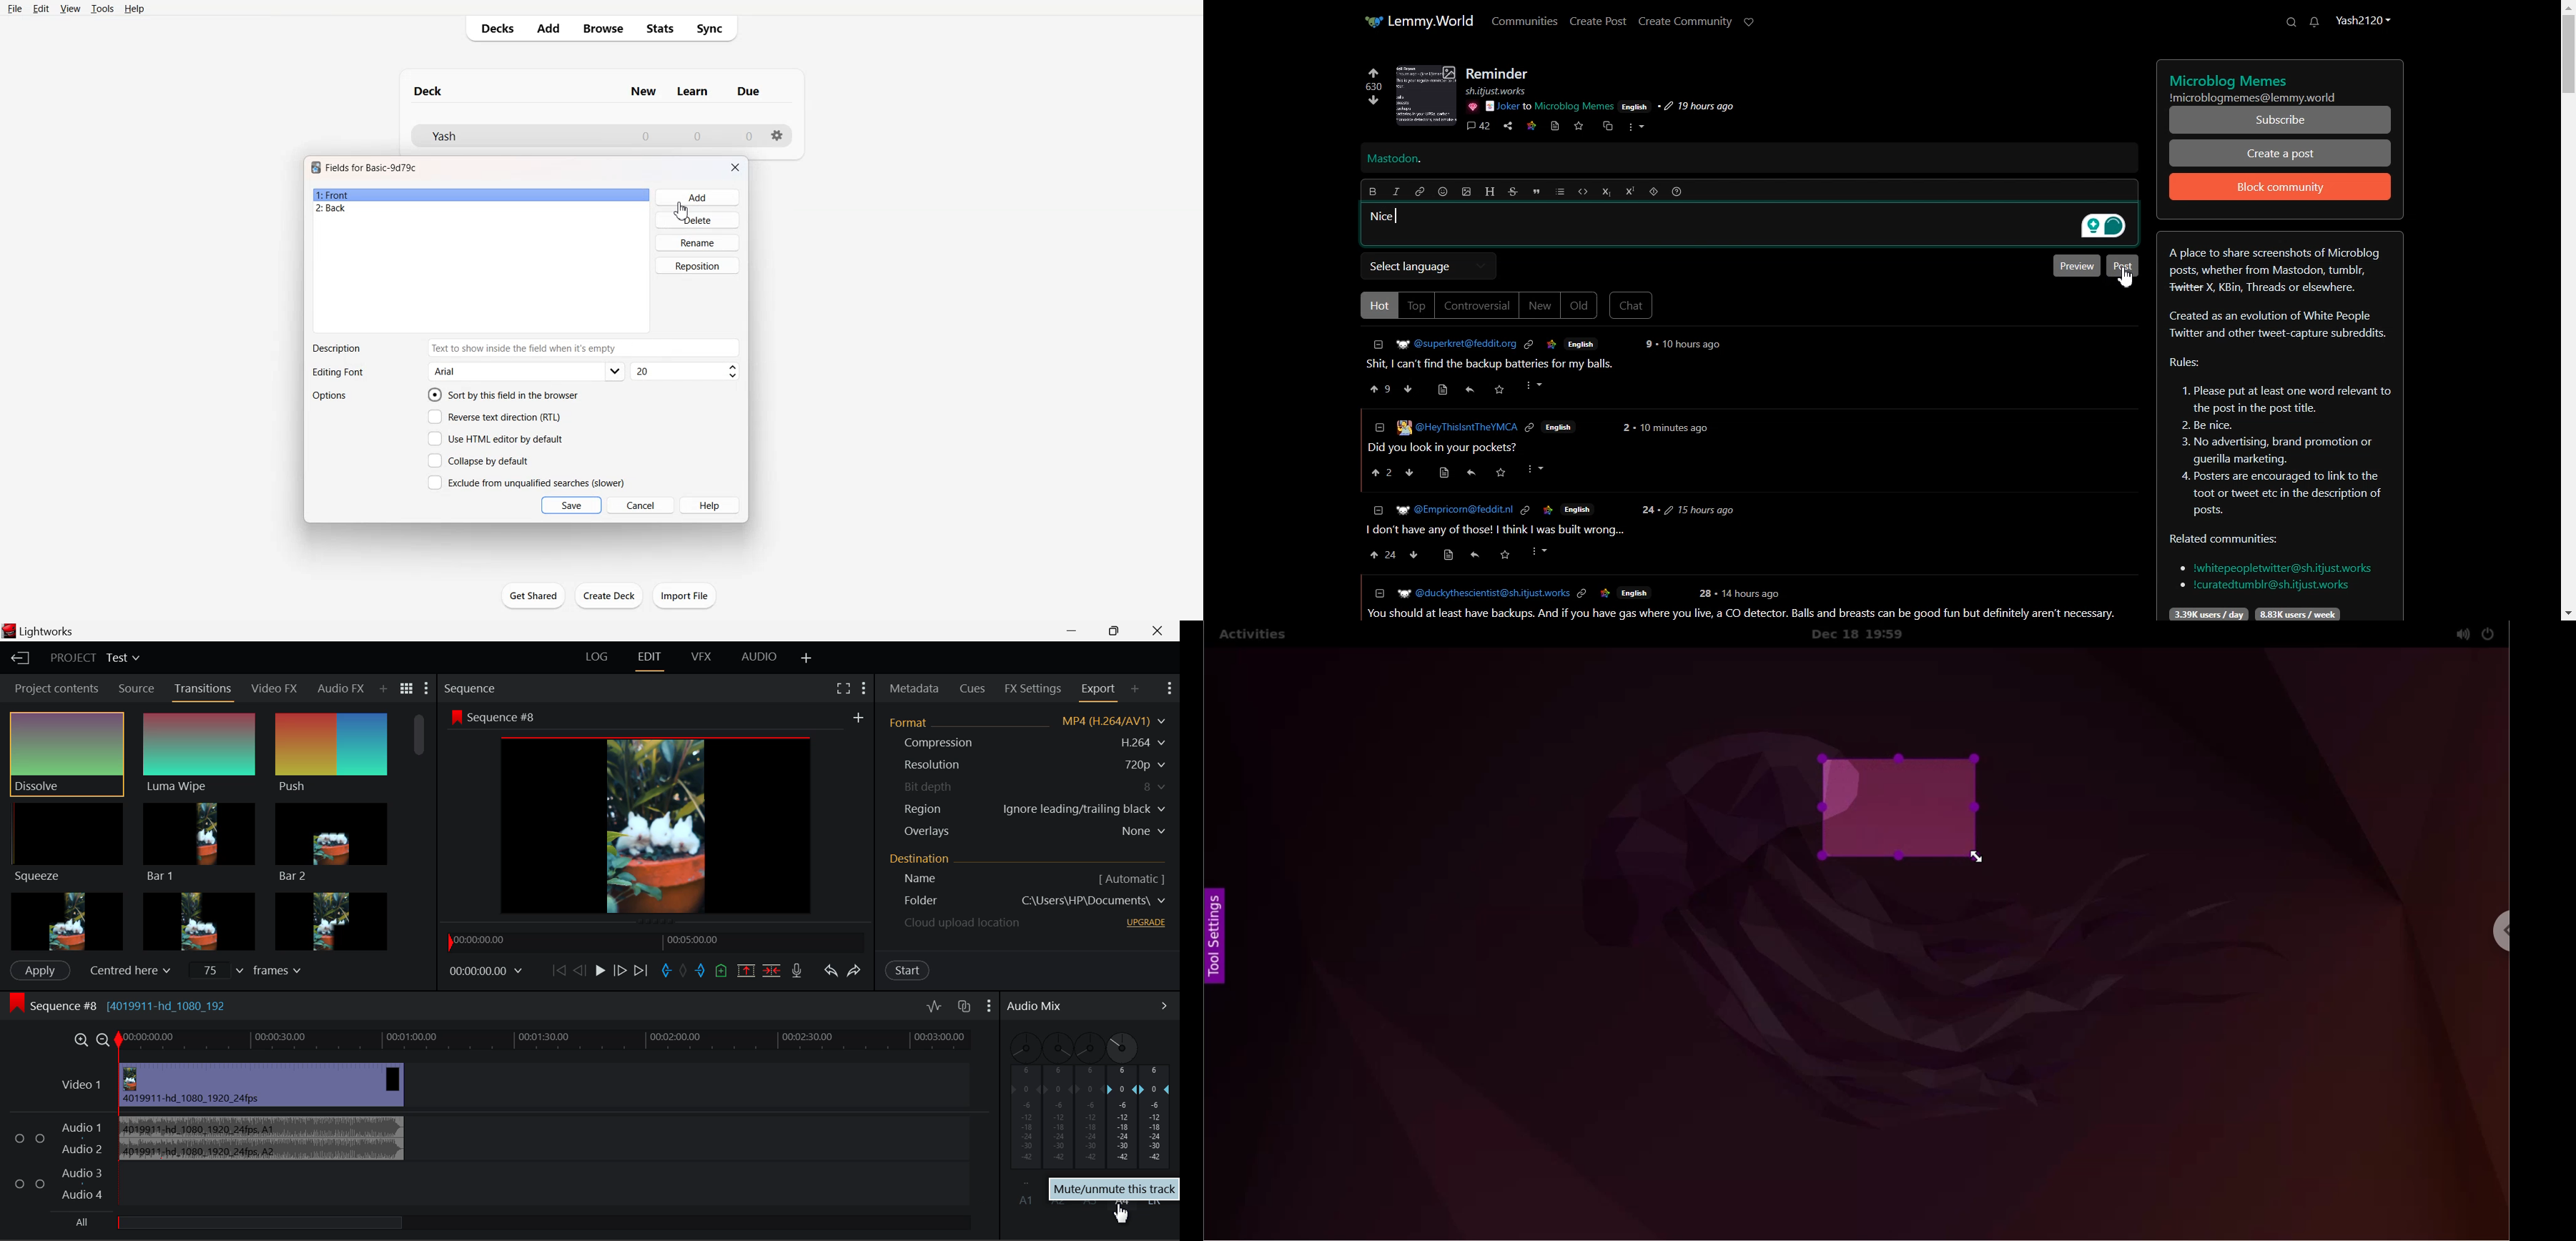 The height and width of the screenshot is (1260, 2576). Describe the element at coordinates (1704, 593) in the screenshot. I see `` at that location.